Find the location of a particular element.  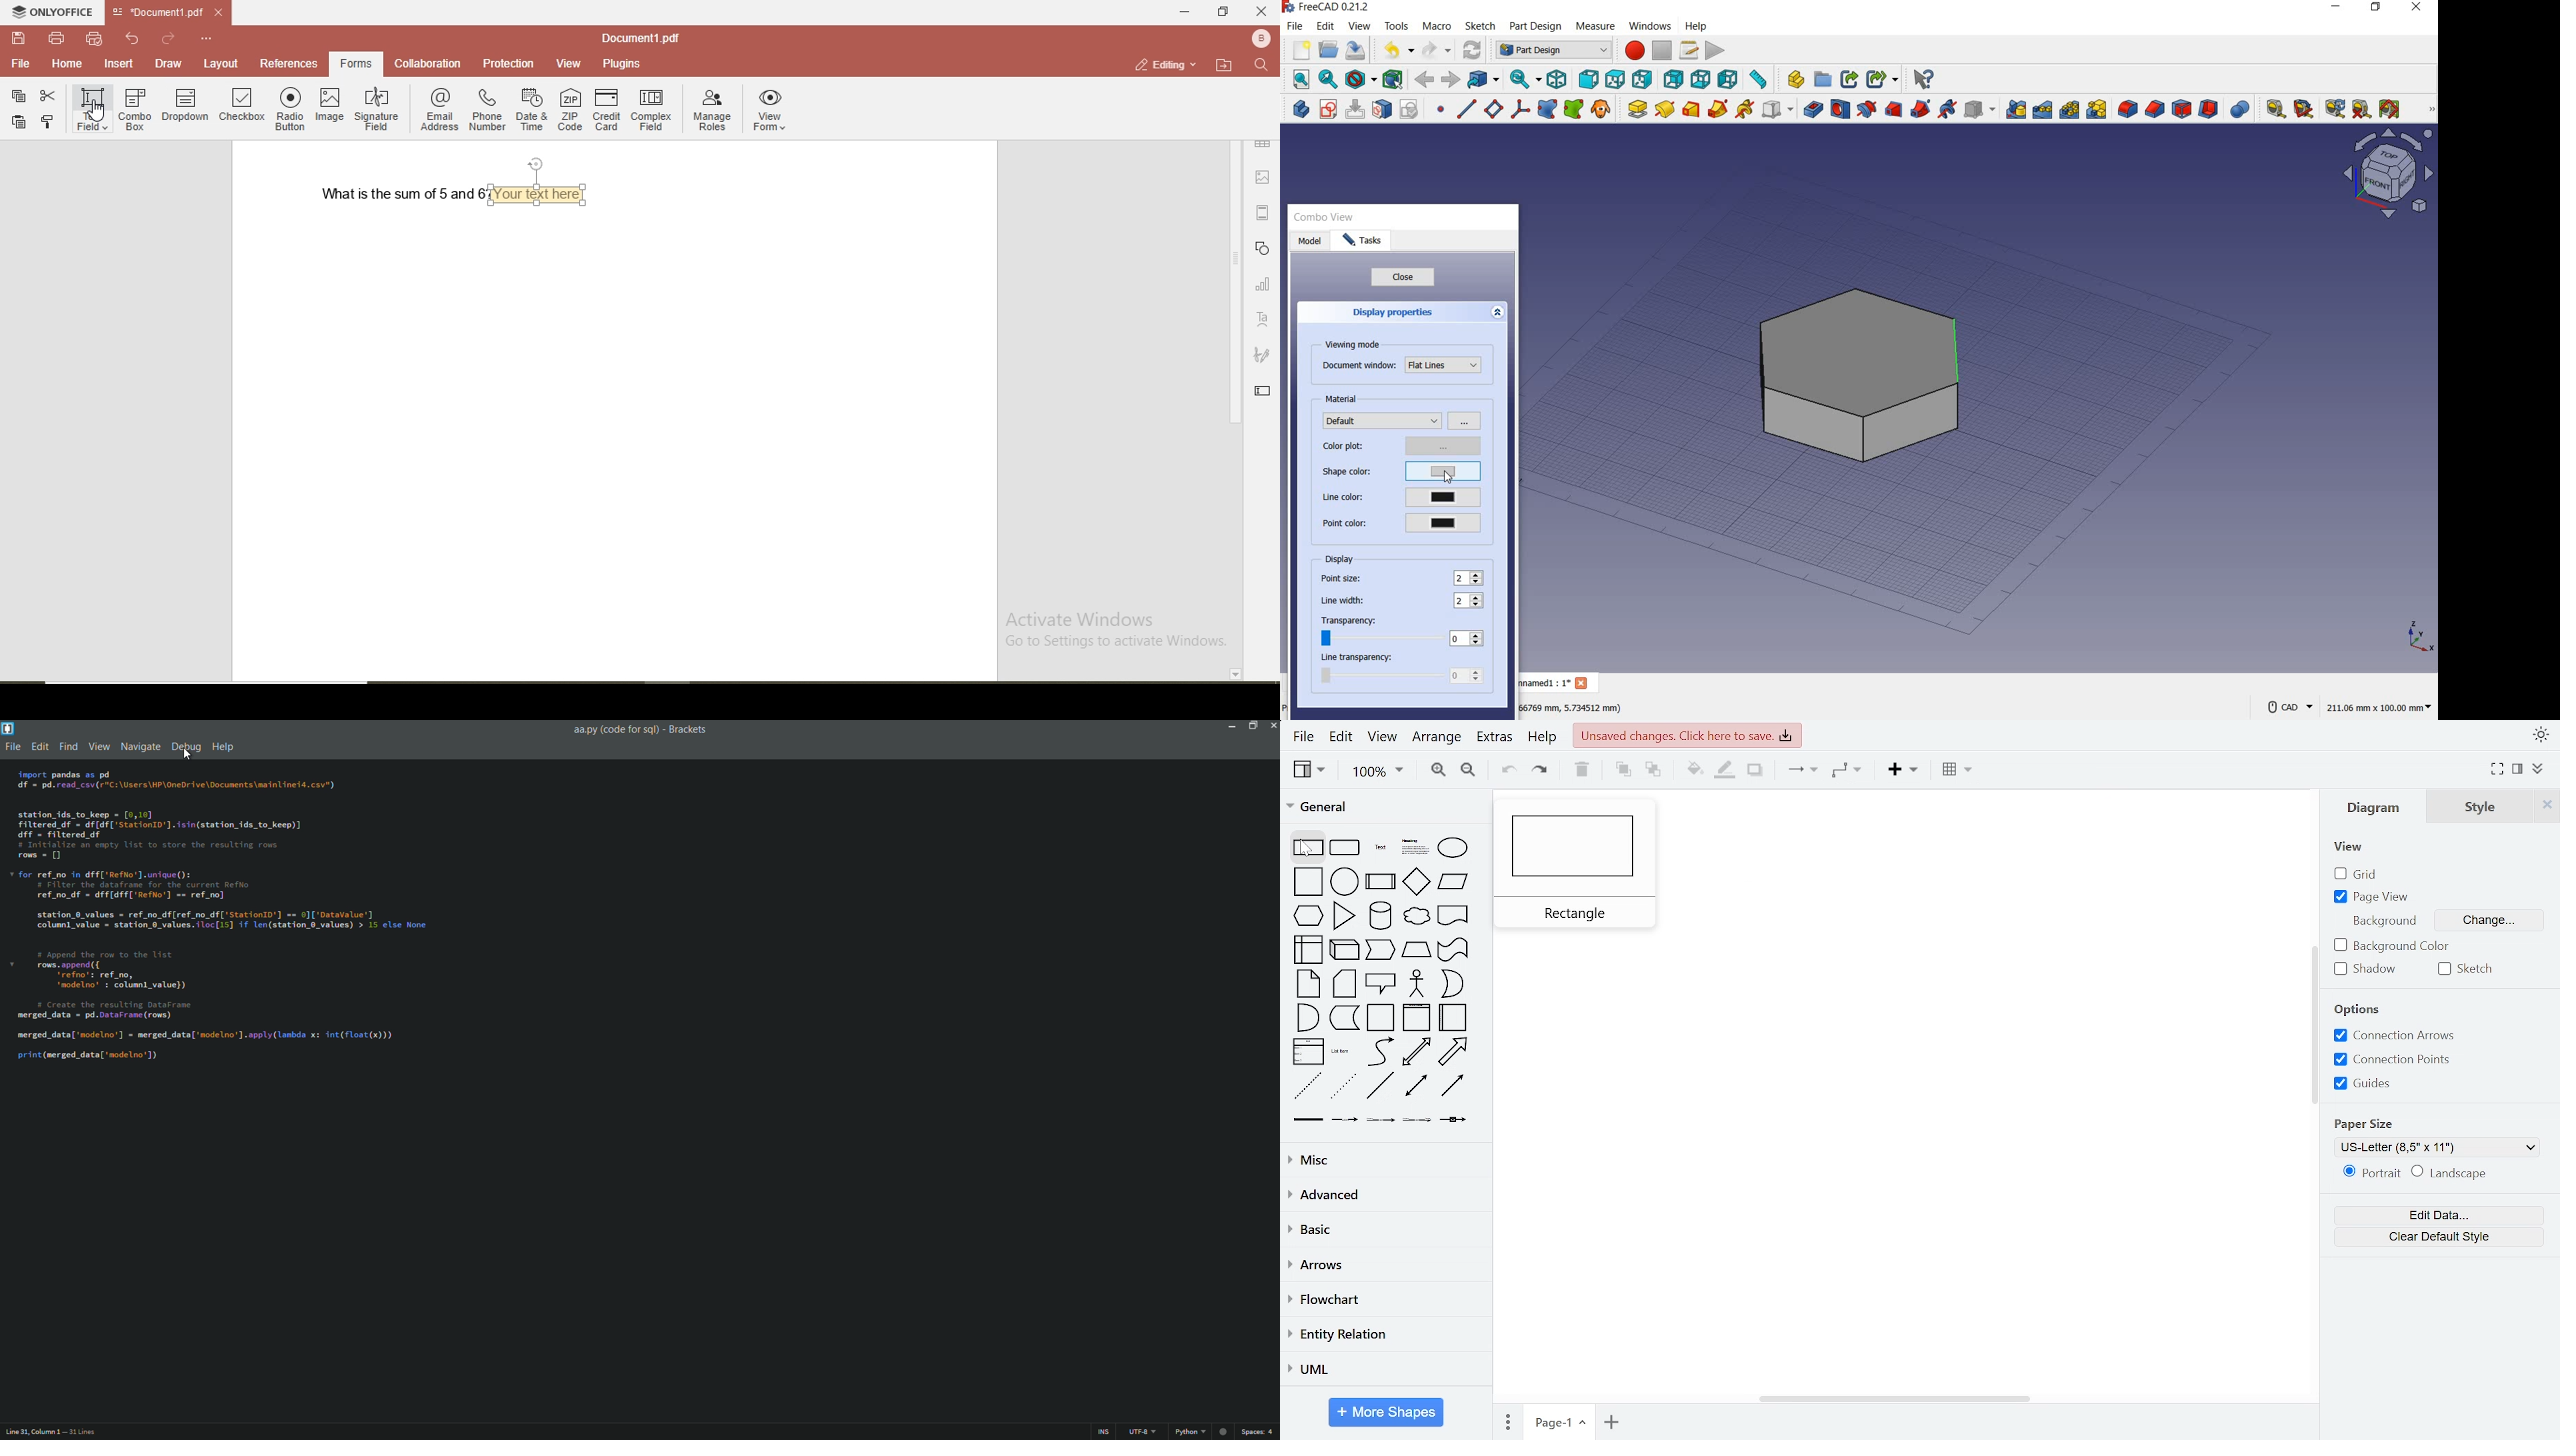

change background is located at coordinates (2498, 921).